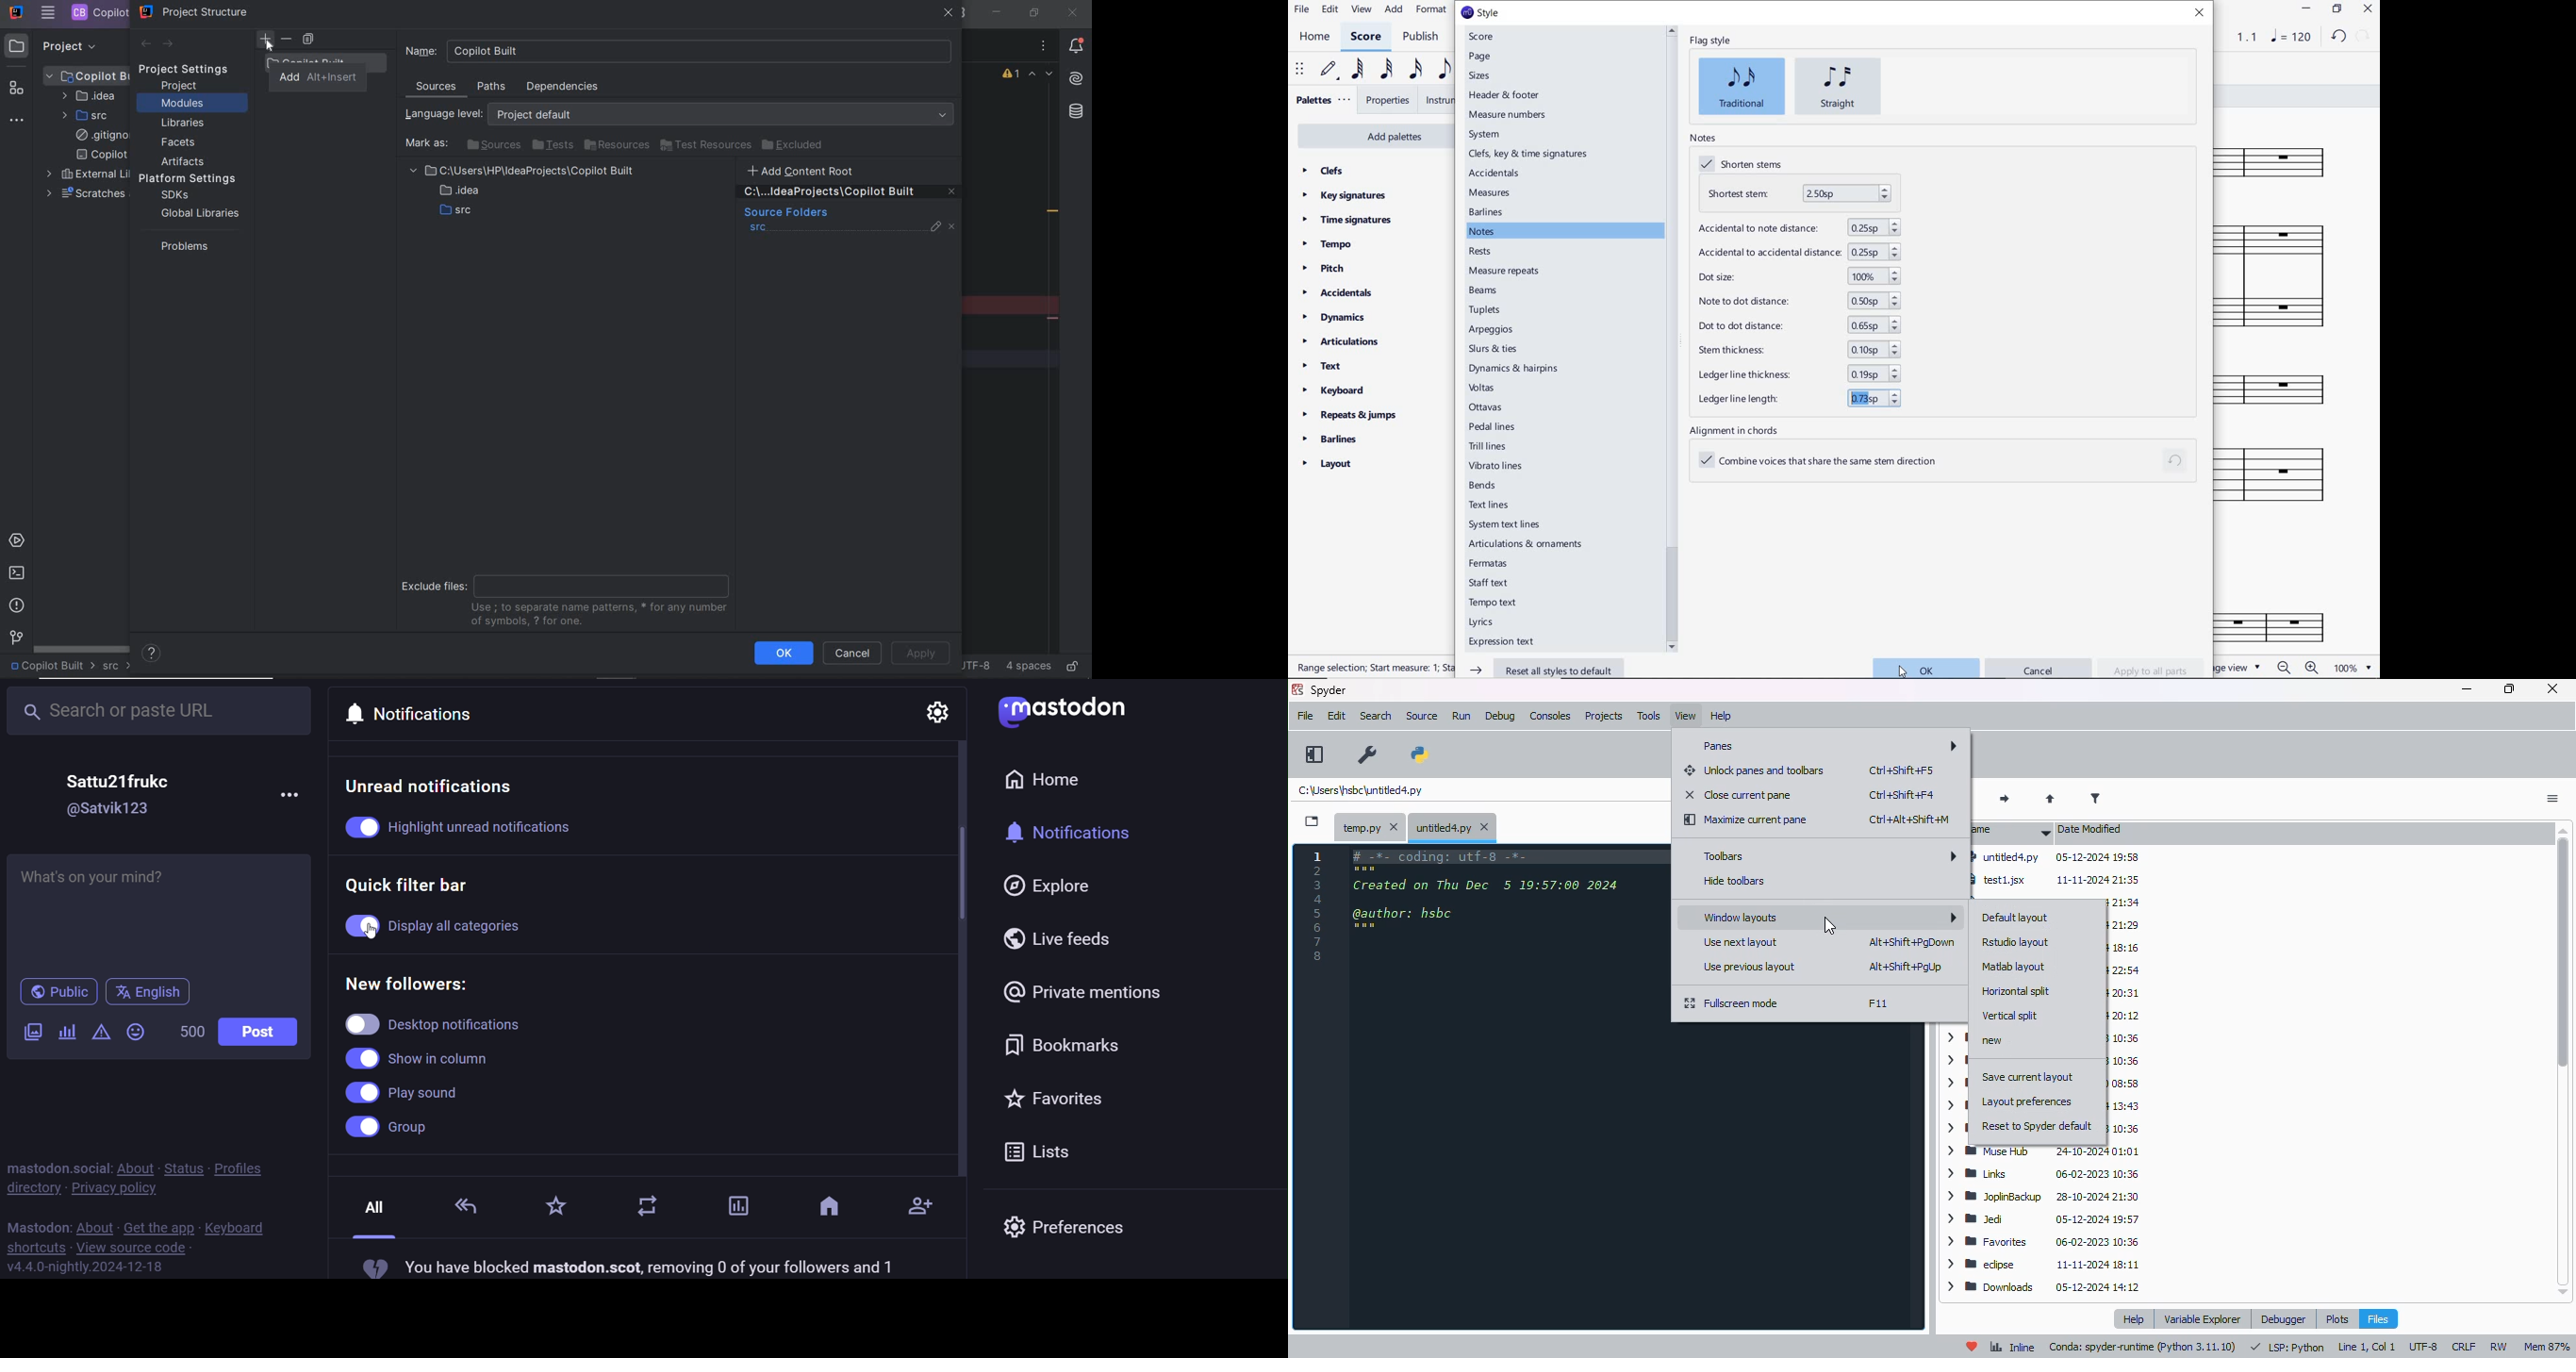 Image resolution: width=2576 pixels, height=1372 pixels. Describe the element at coordinates (1487, 213) in the screenshot. I see `barlines` at that location.